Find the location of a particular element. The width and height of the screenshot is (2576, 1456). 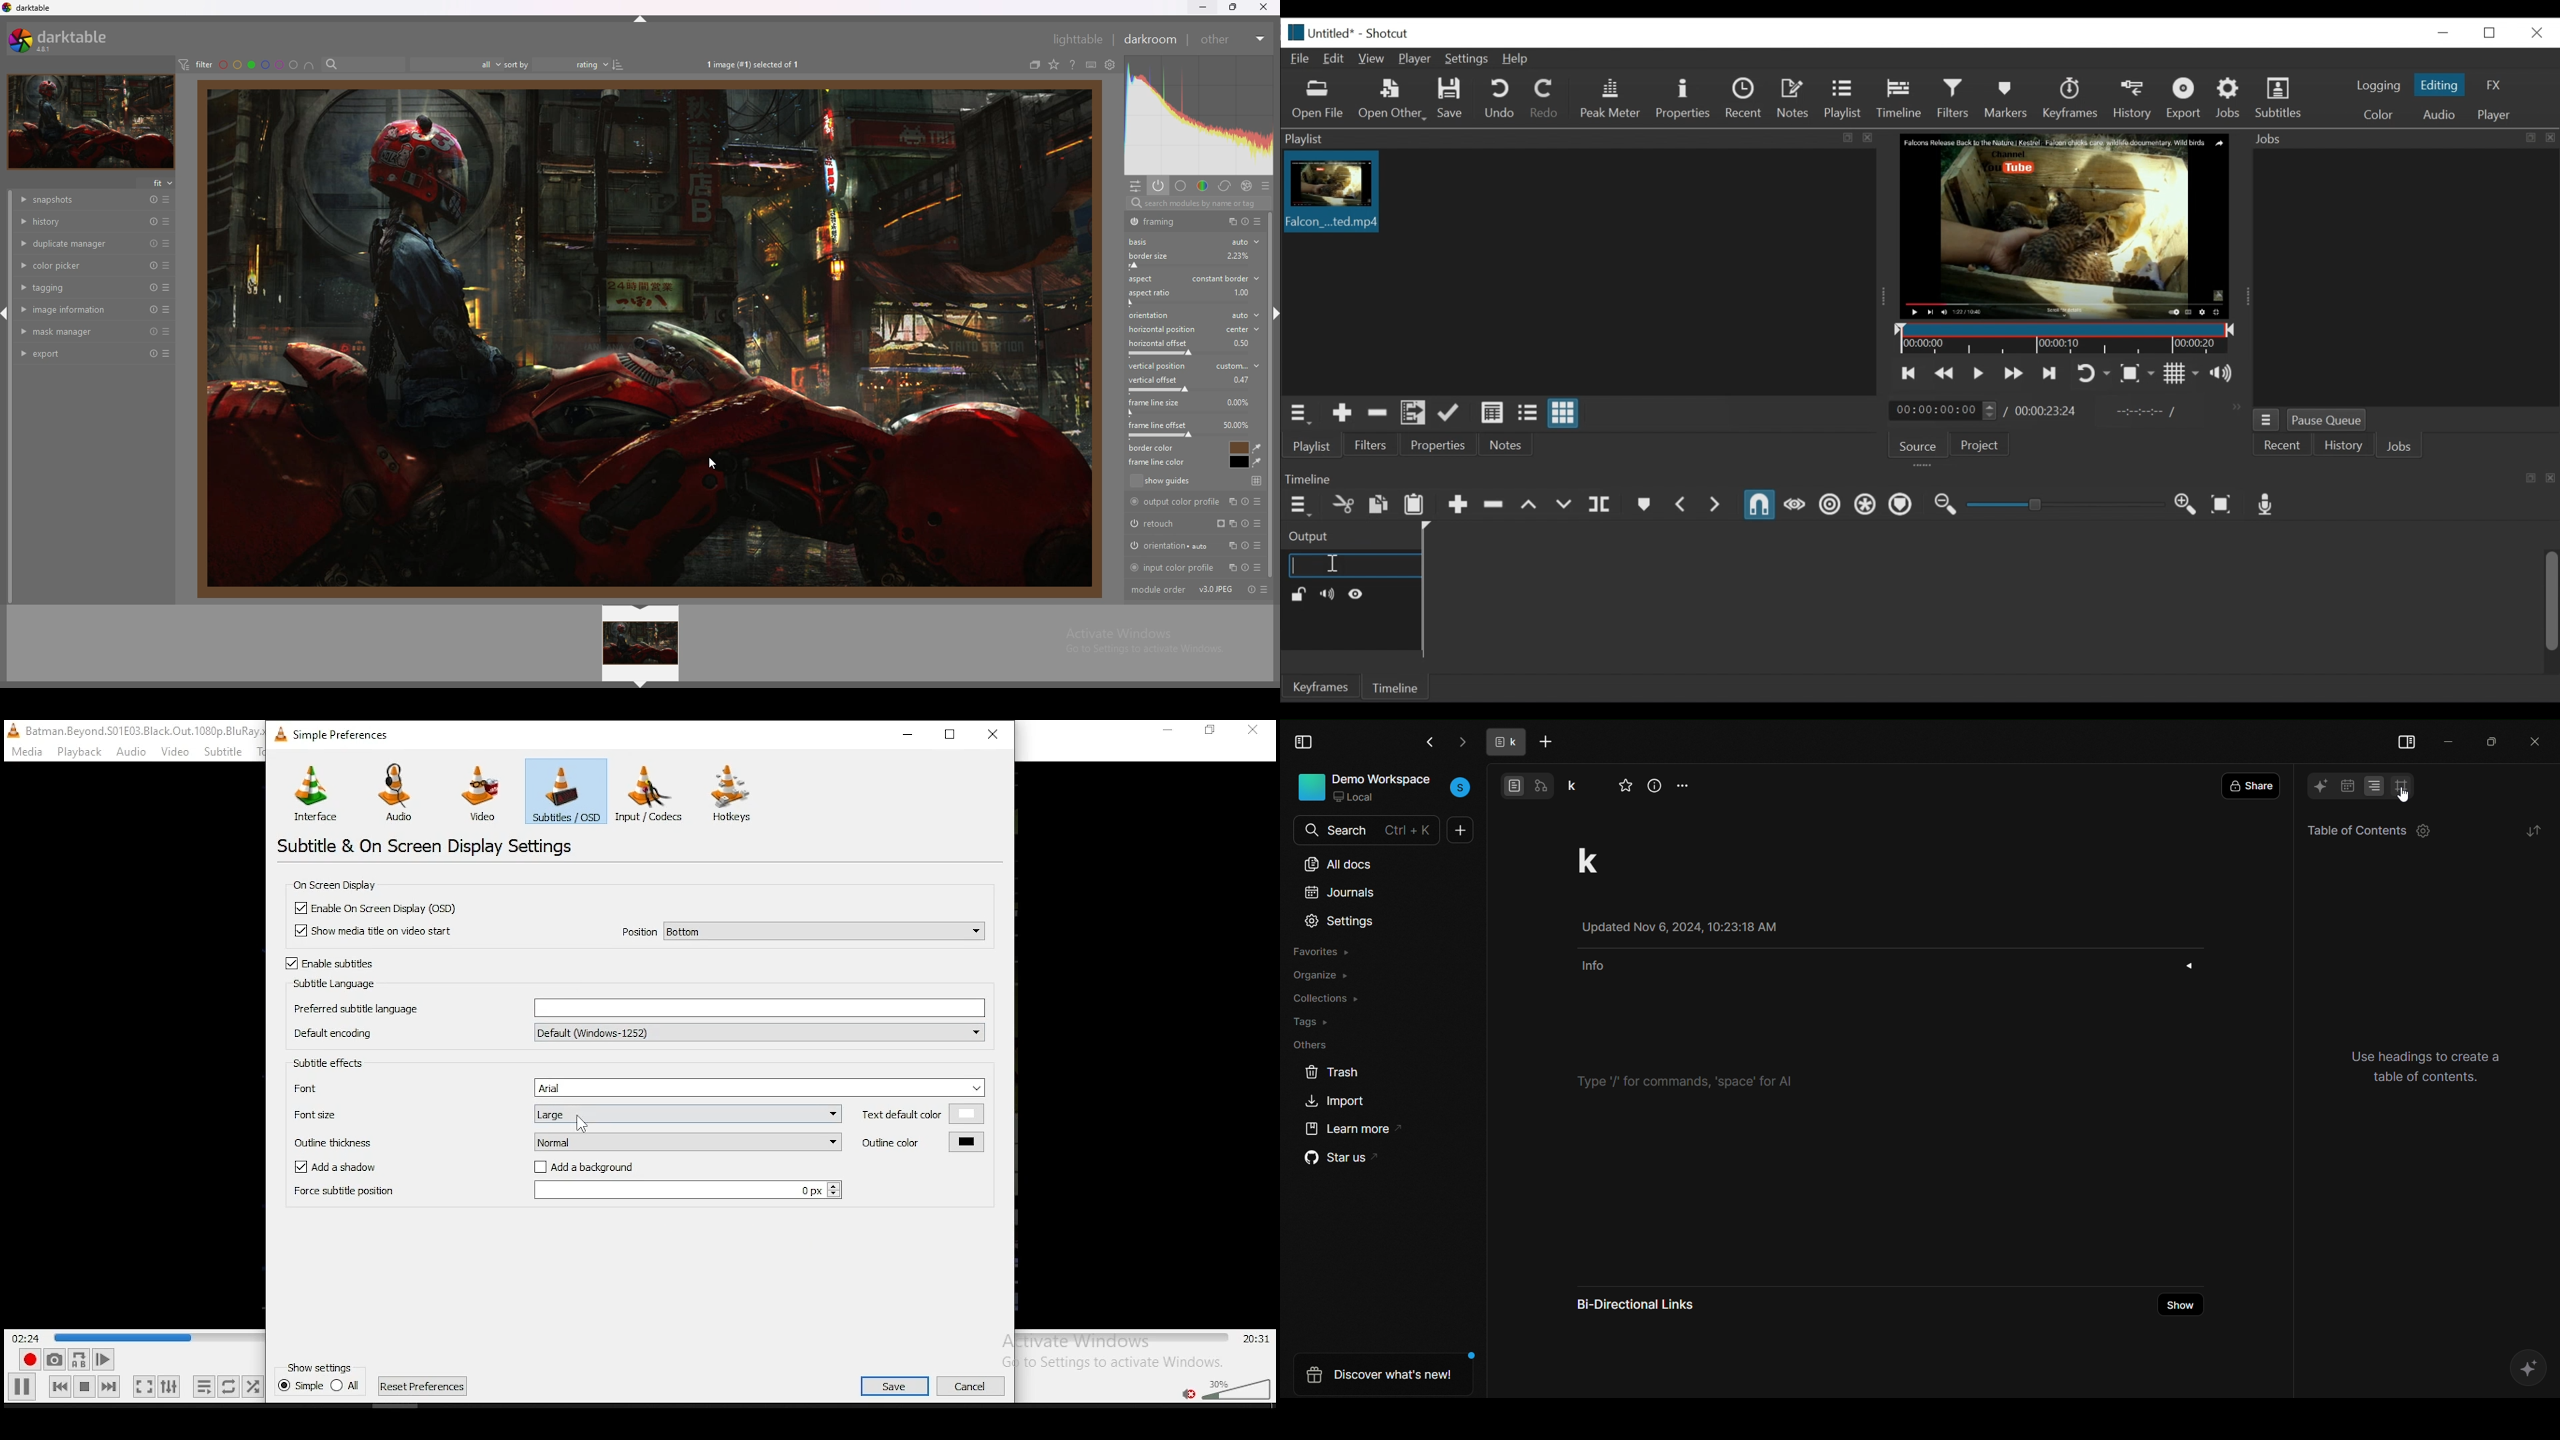

Timeline menu is located at coordinates (1297, 506).